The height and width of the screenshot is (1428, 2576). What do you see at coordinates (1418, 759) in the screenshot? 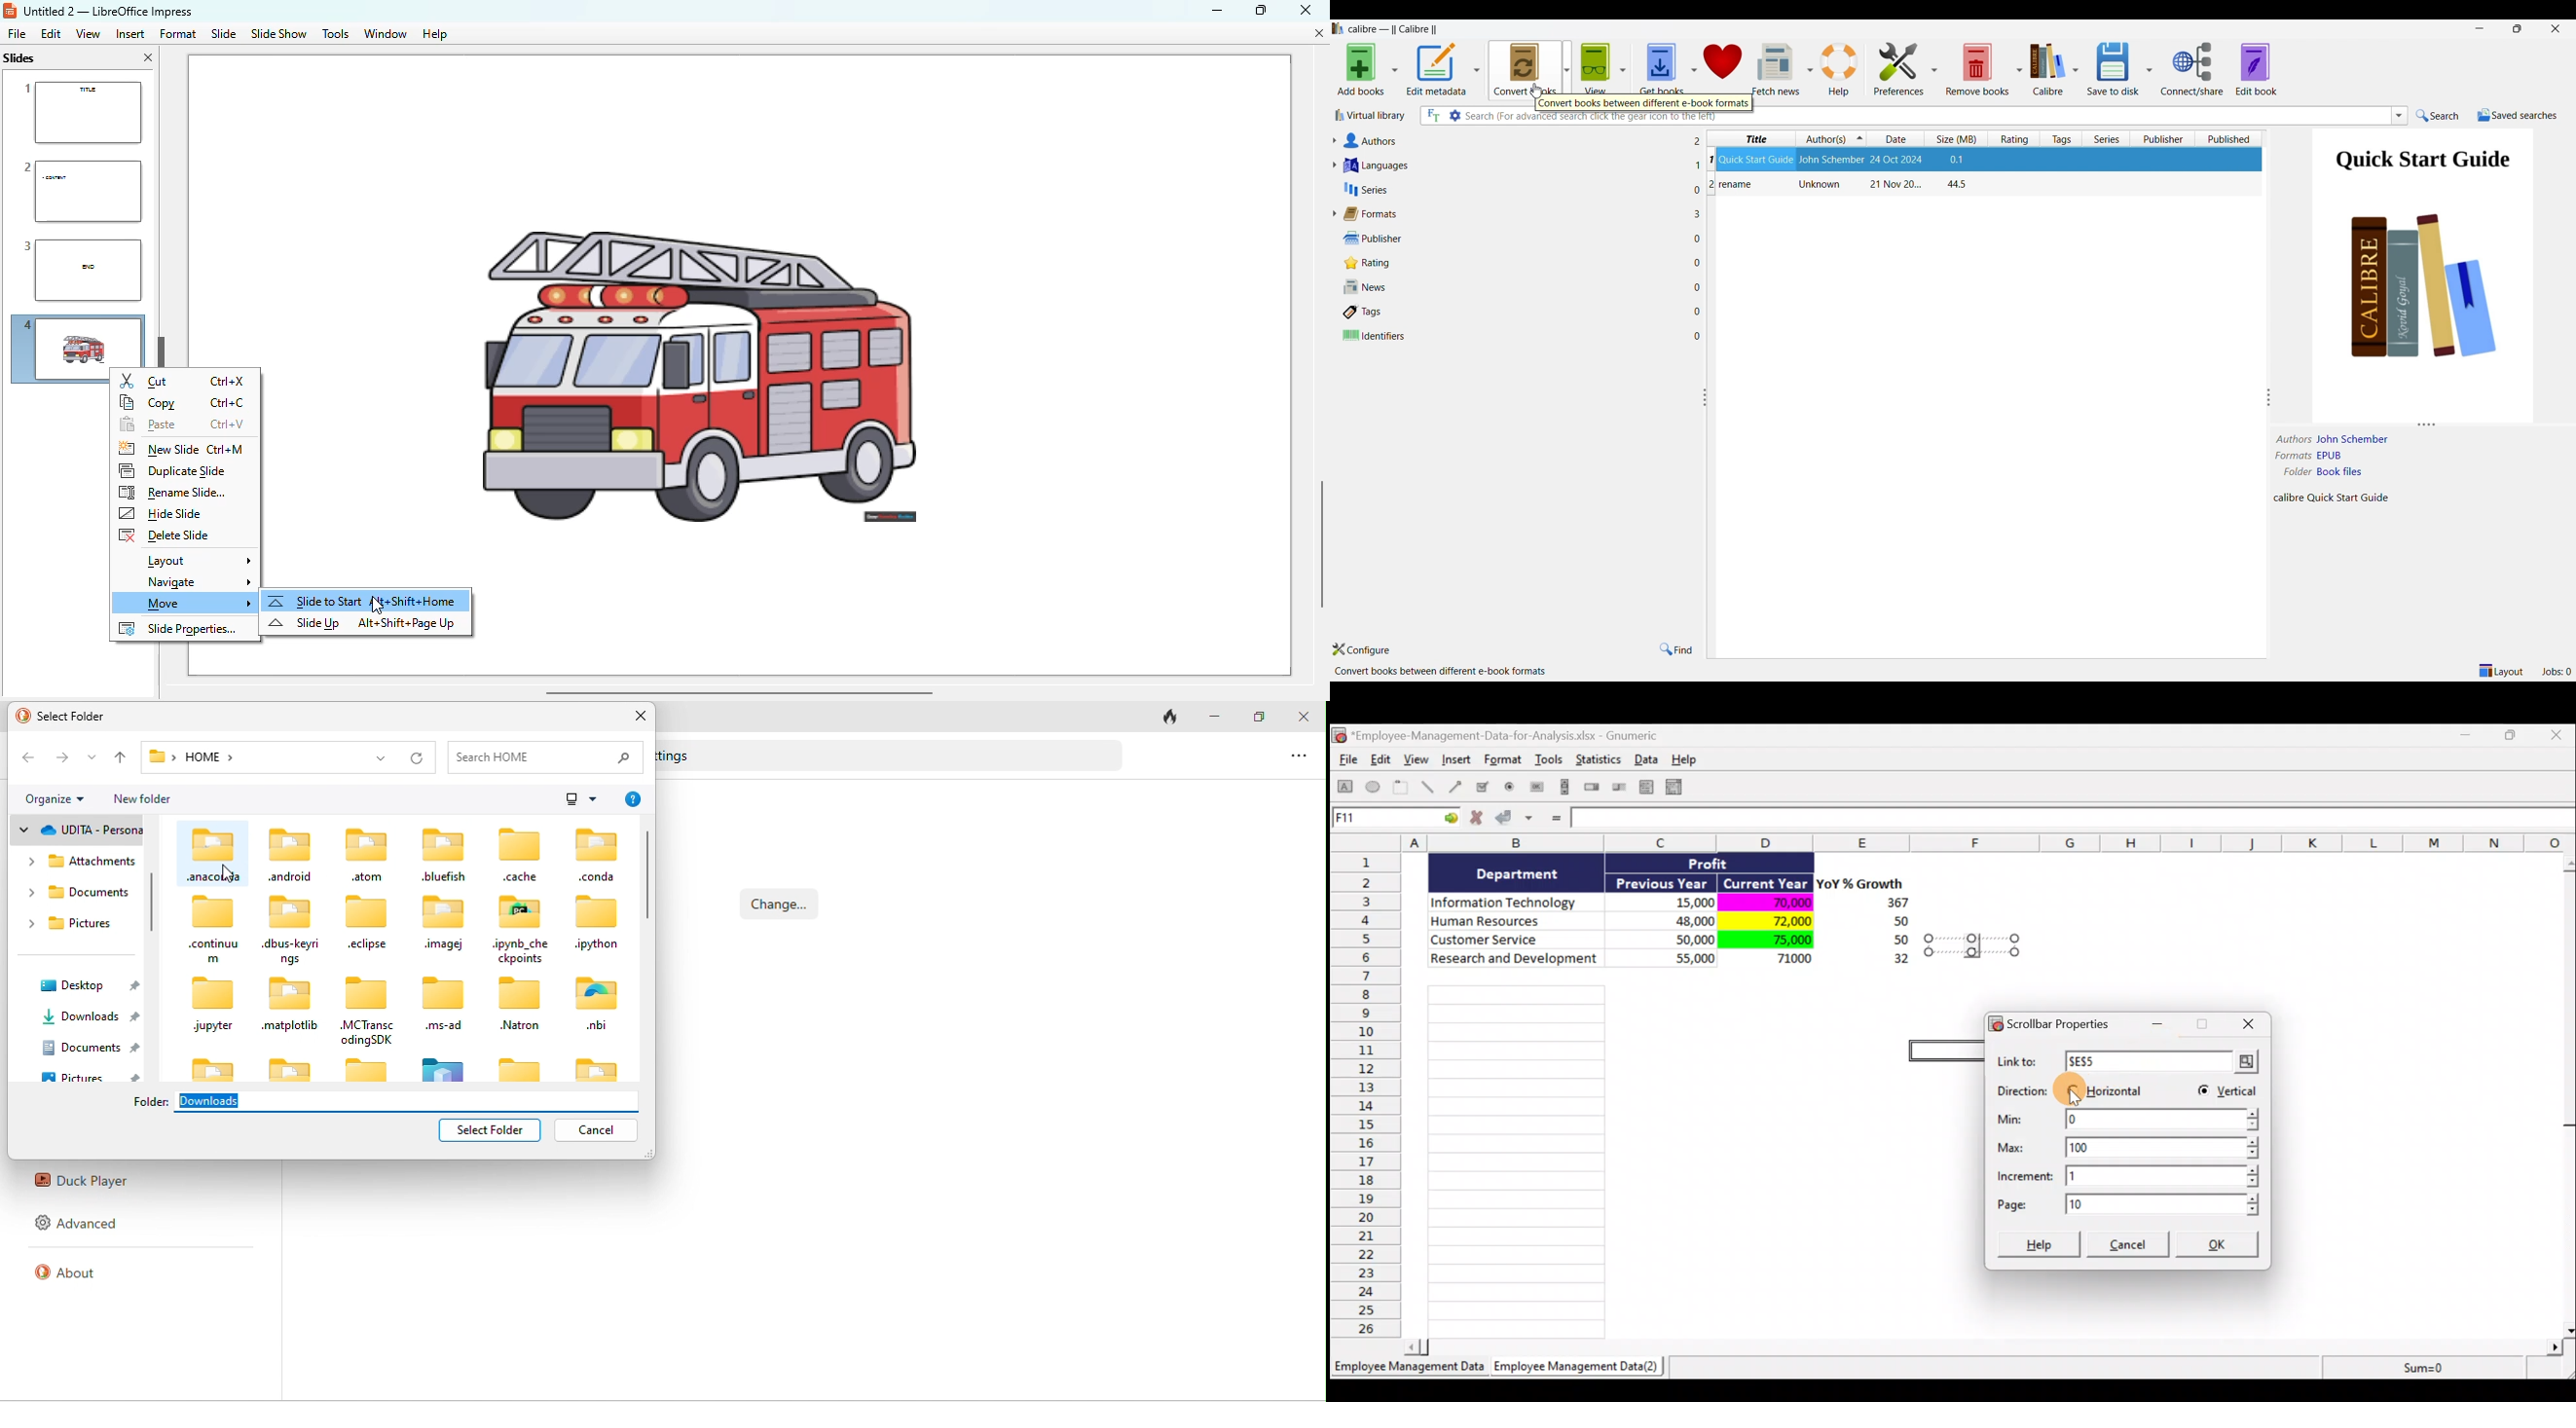
I see `View` at bounding box center [1418, 759].